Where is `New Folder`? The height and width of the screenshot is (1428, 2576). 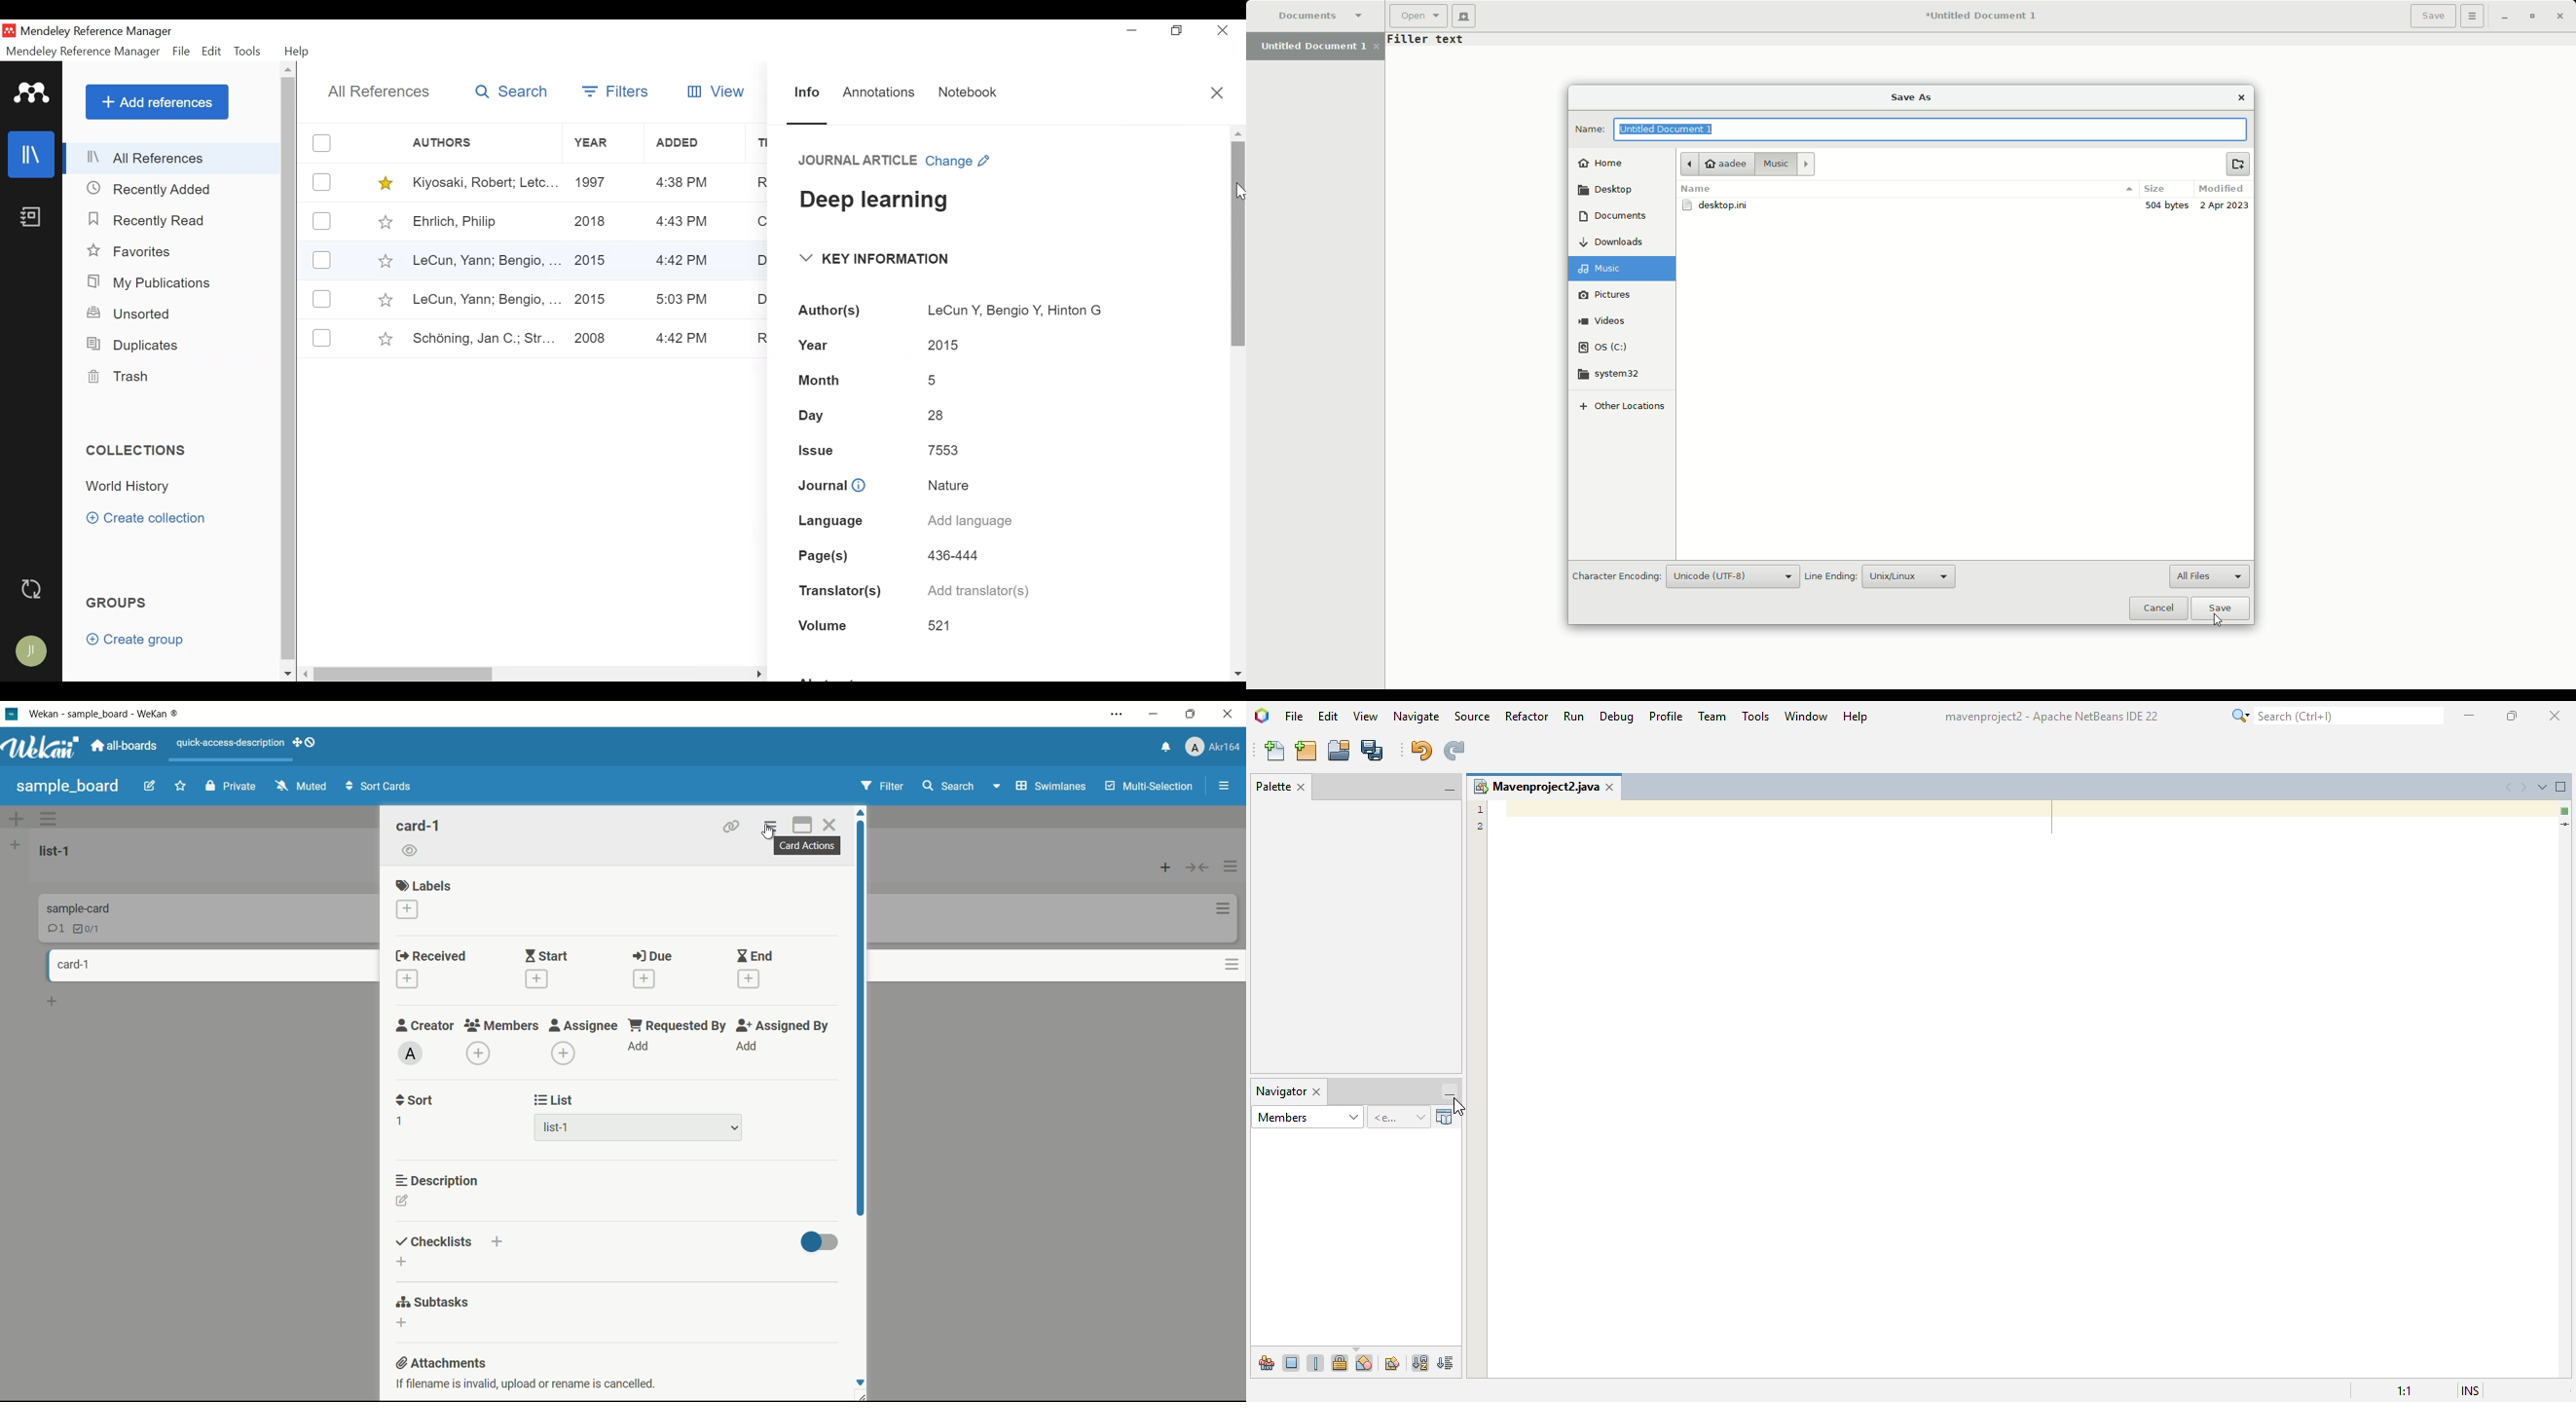
New Folder is located at coordinates (2239, 165).